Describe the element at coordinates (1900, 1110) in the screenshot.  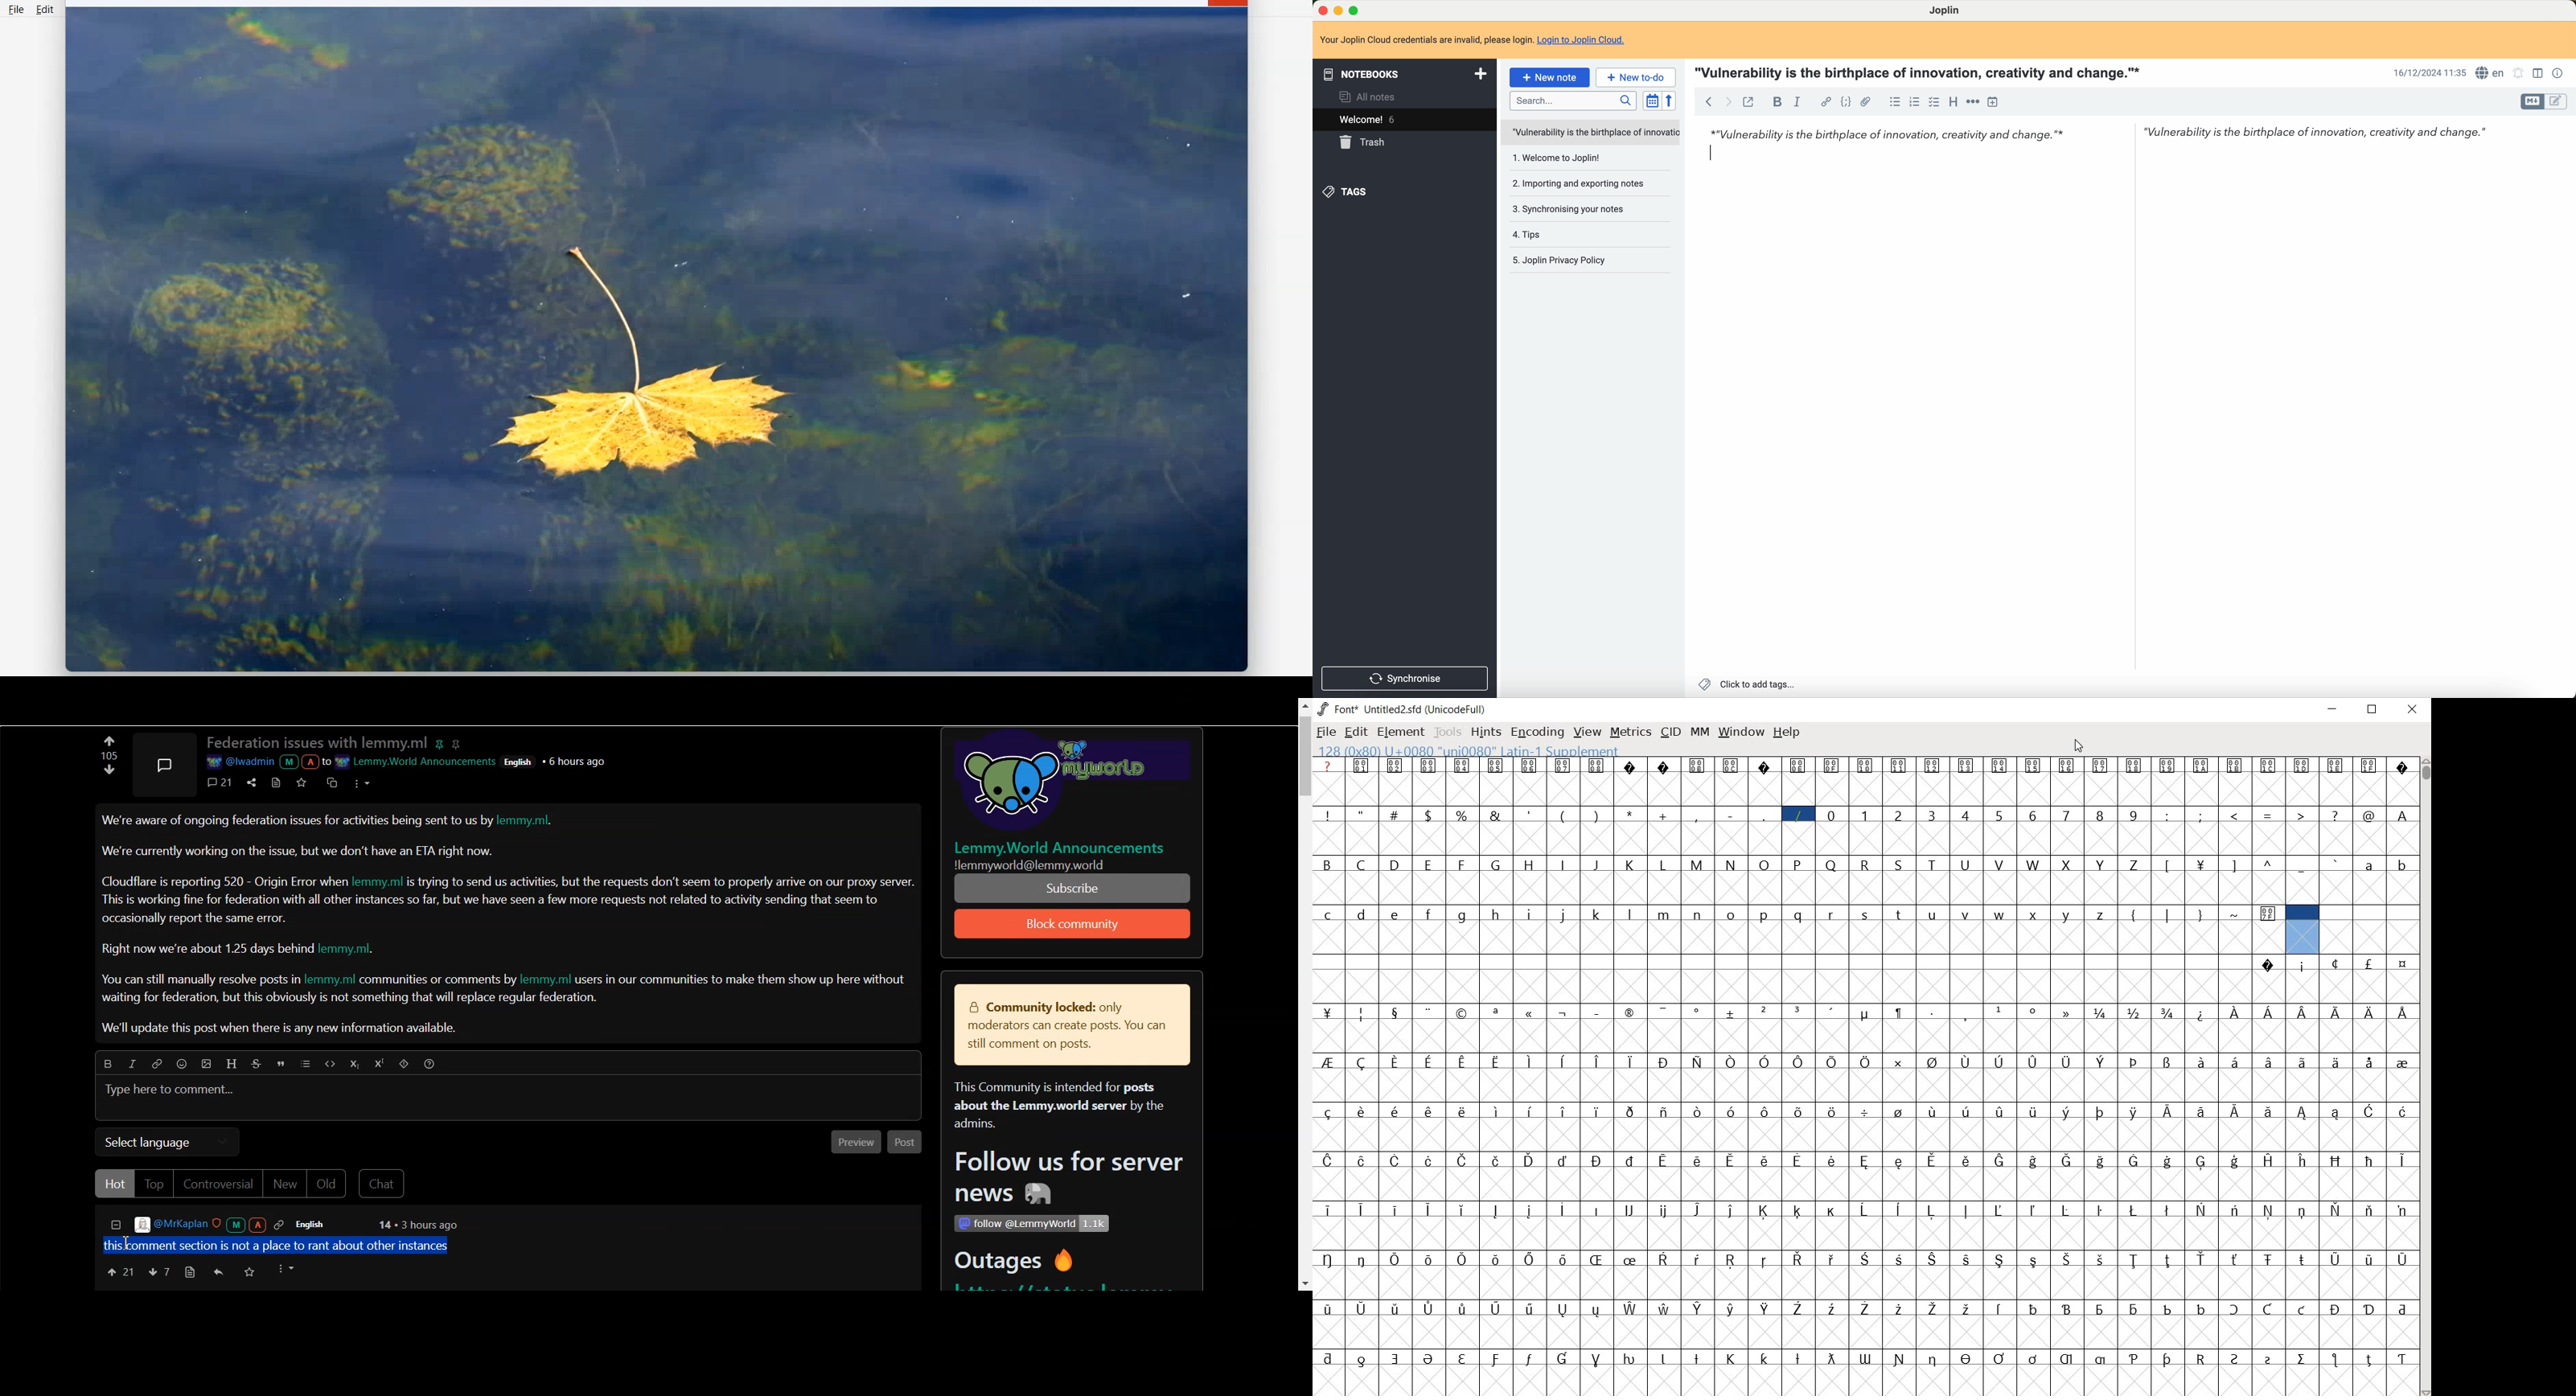
I see `Symbol` at that location.